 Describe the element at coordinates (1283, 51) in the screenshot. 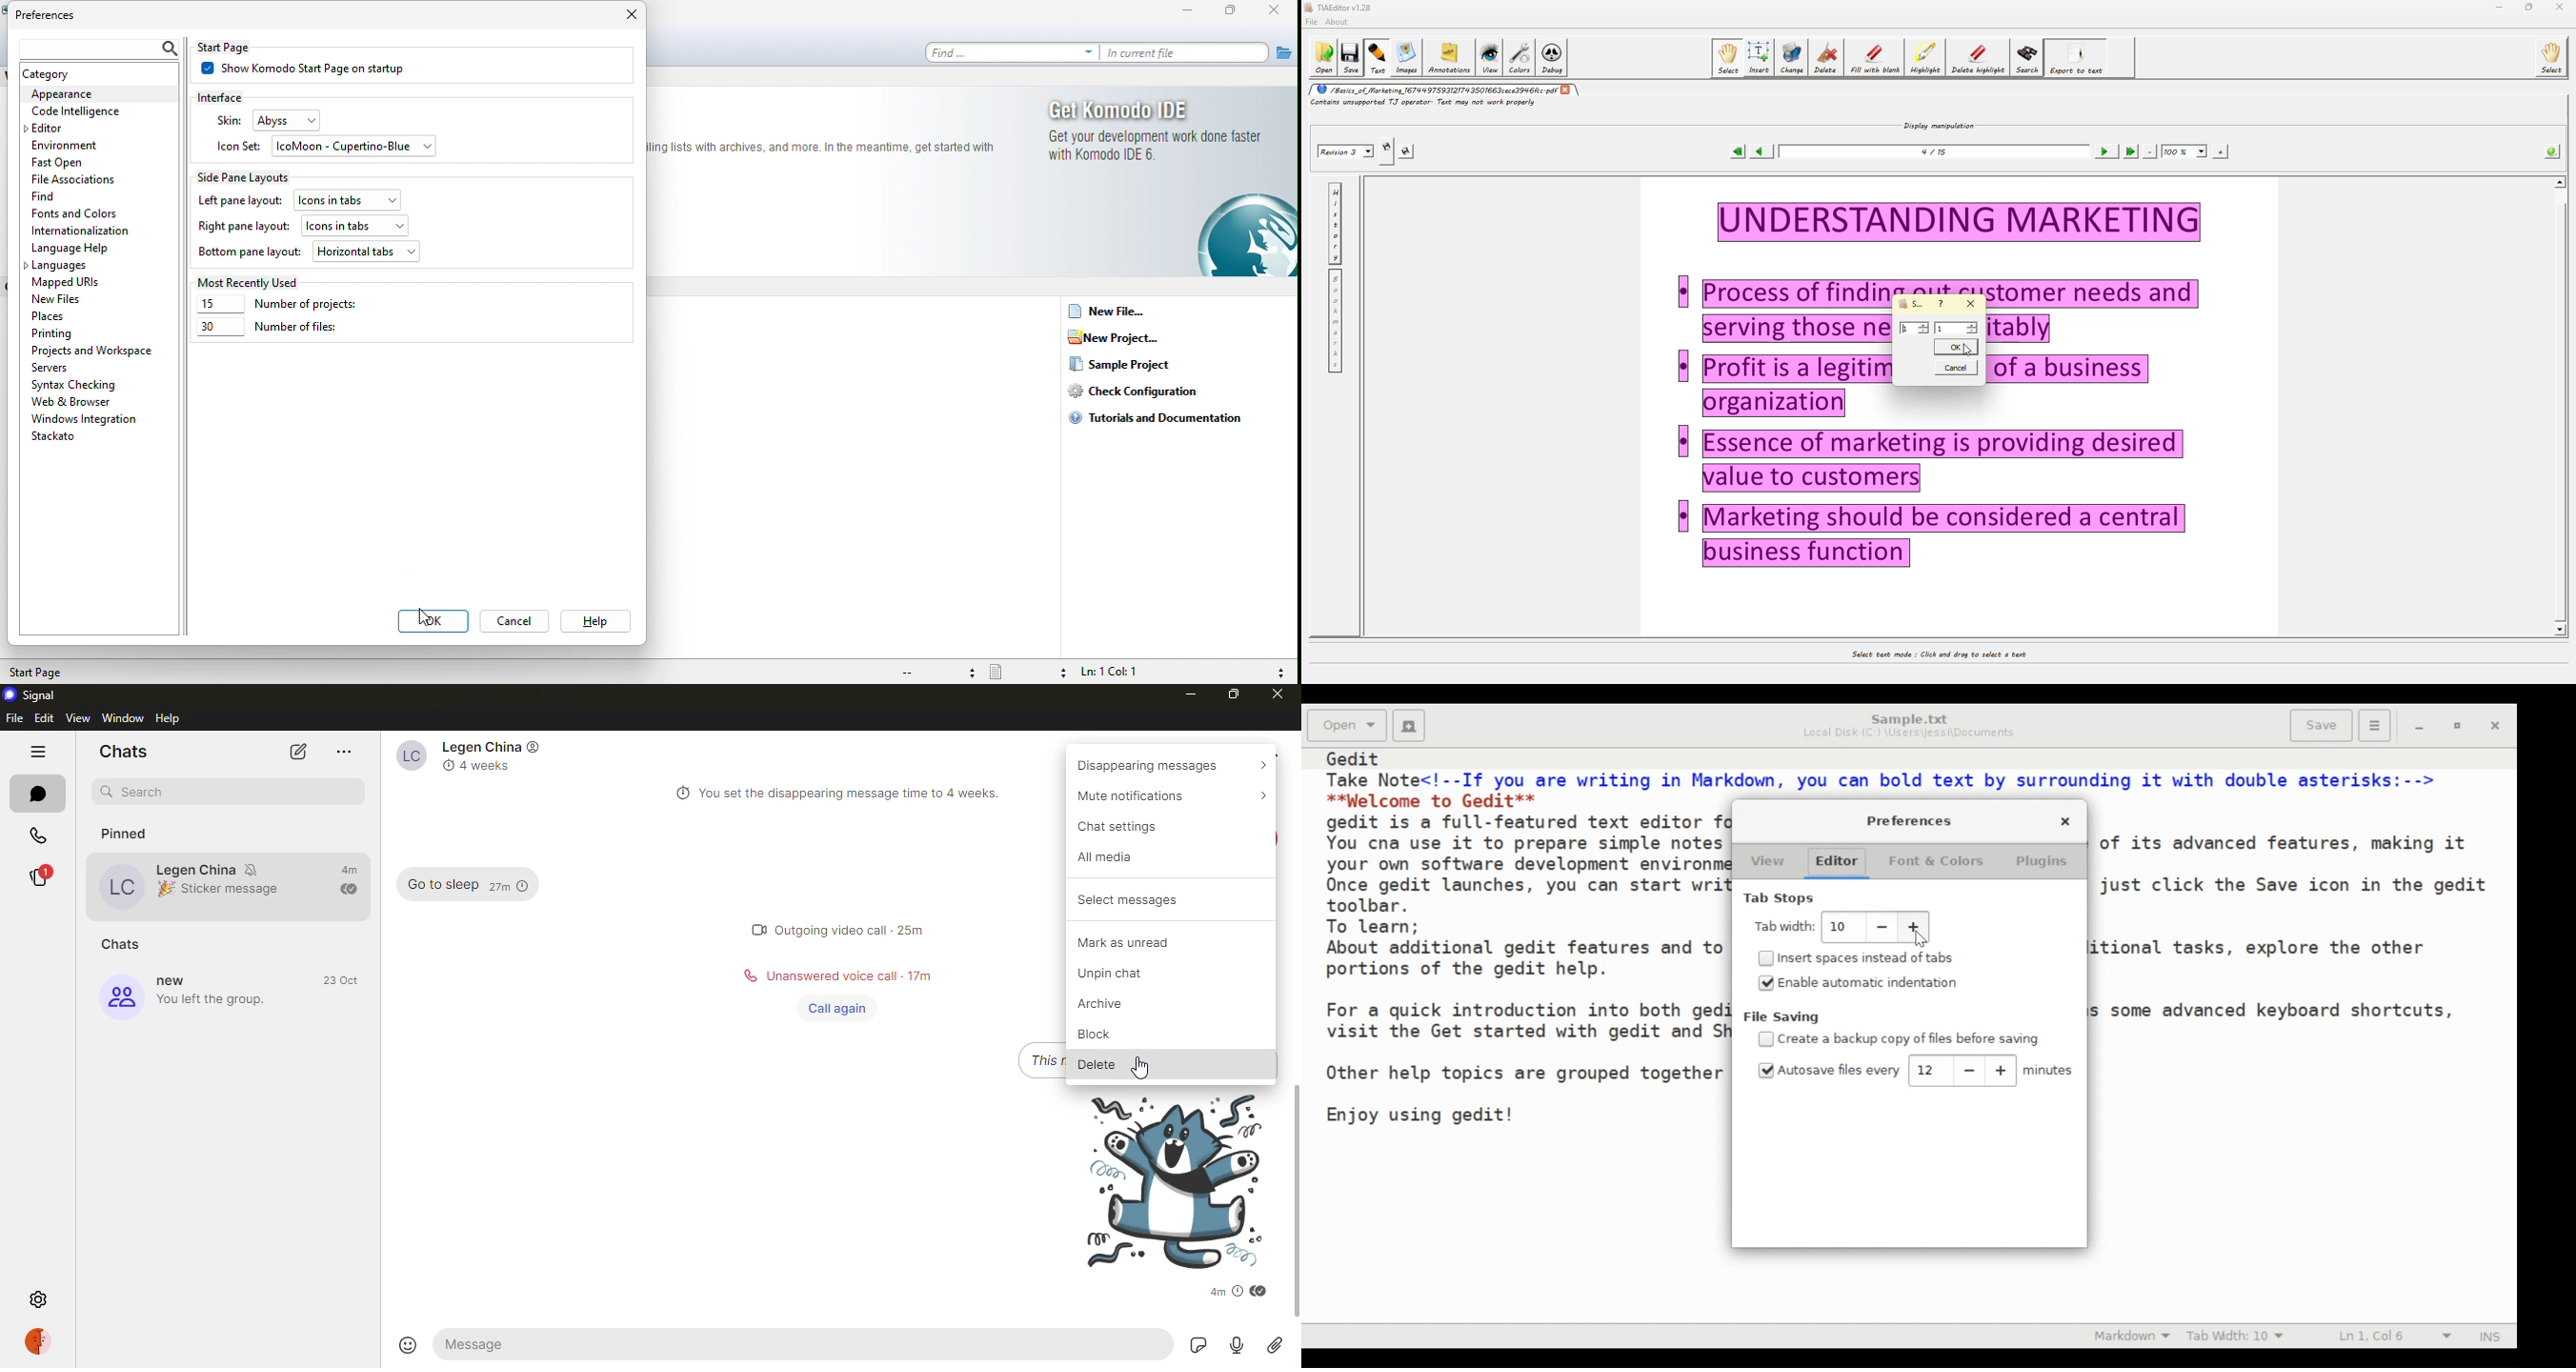

I see `file` at that location.